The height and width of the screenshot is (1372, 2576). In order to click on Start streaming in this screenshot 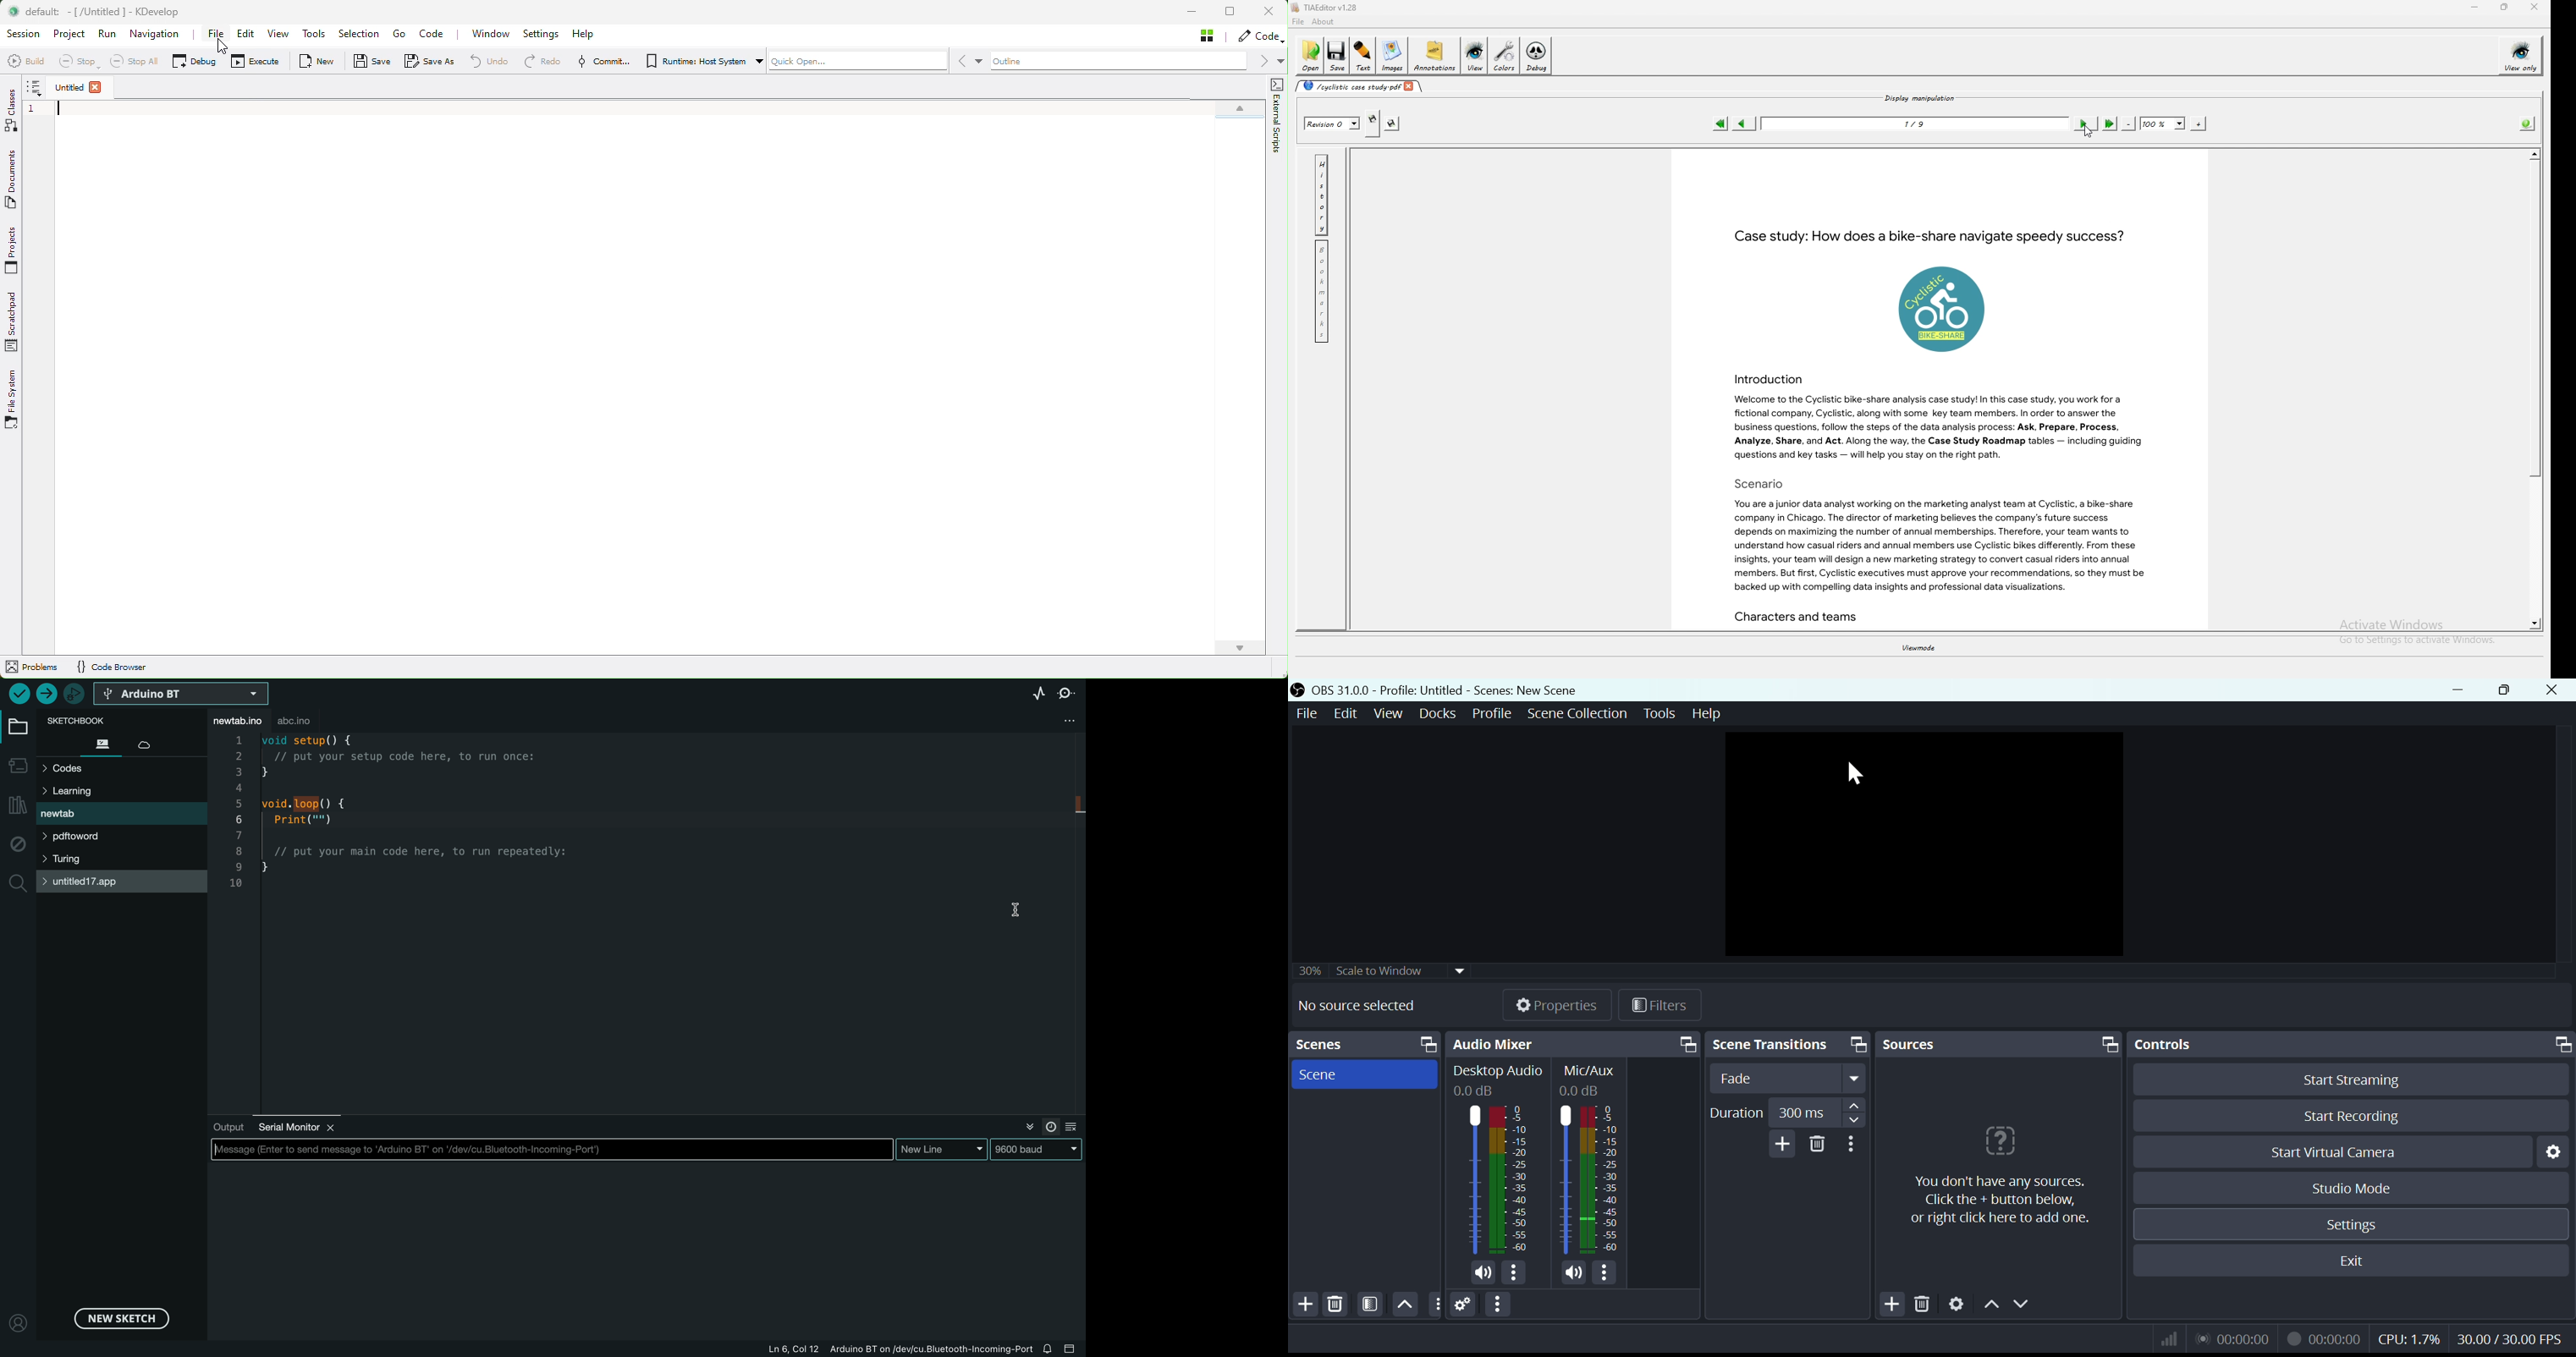, I will do `click(2350, 1079)`.